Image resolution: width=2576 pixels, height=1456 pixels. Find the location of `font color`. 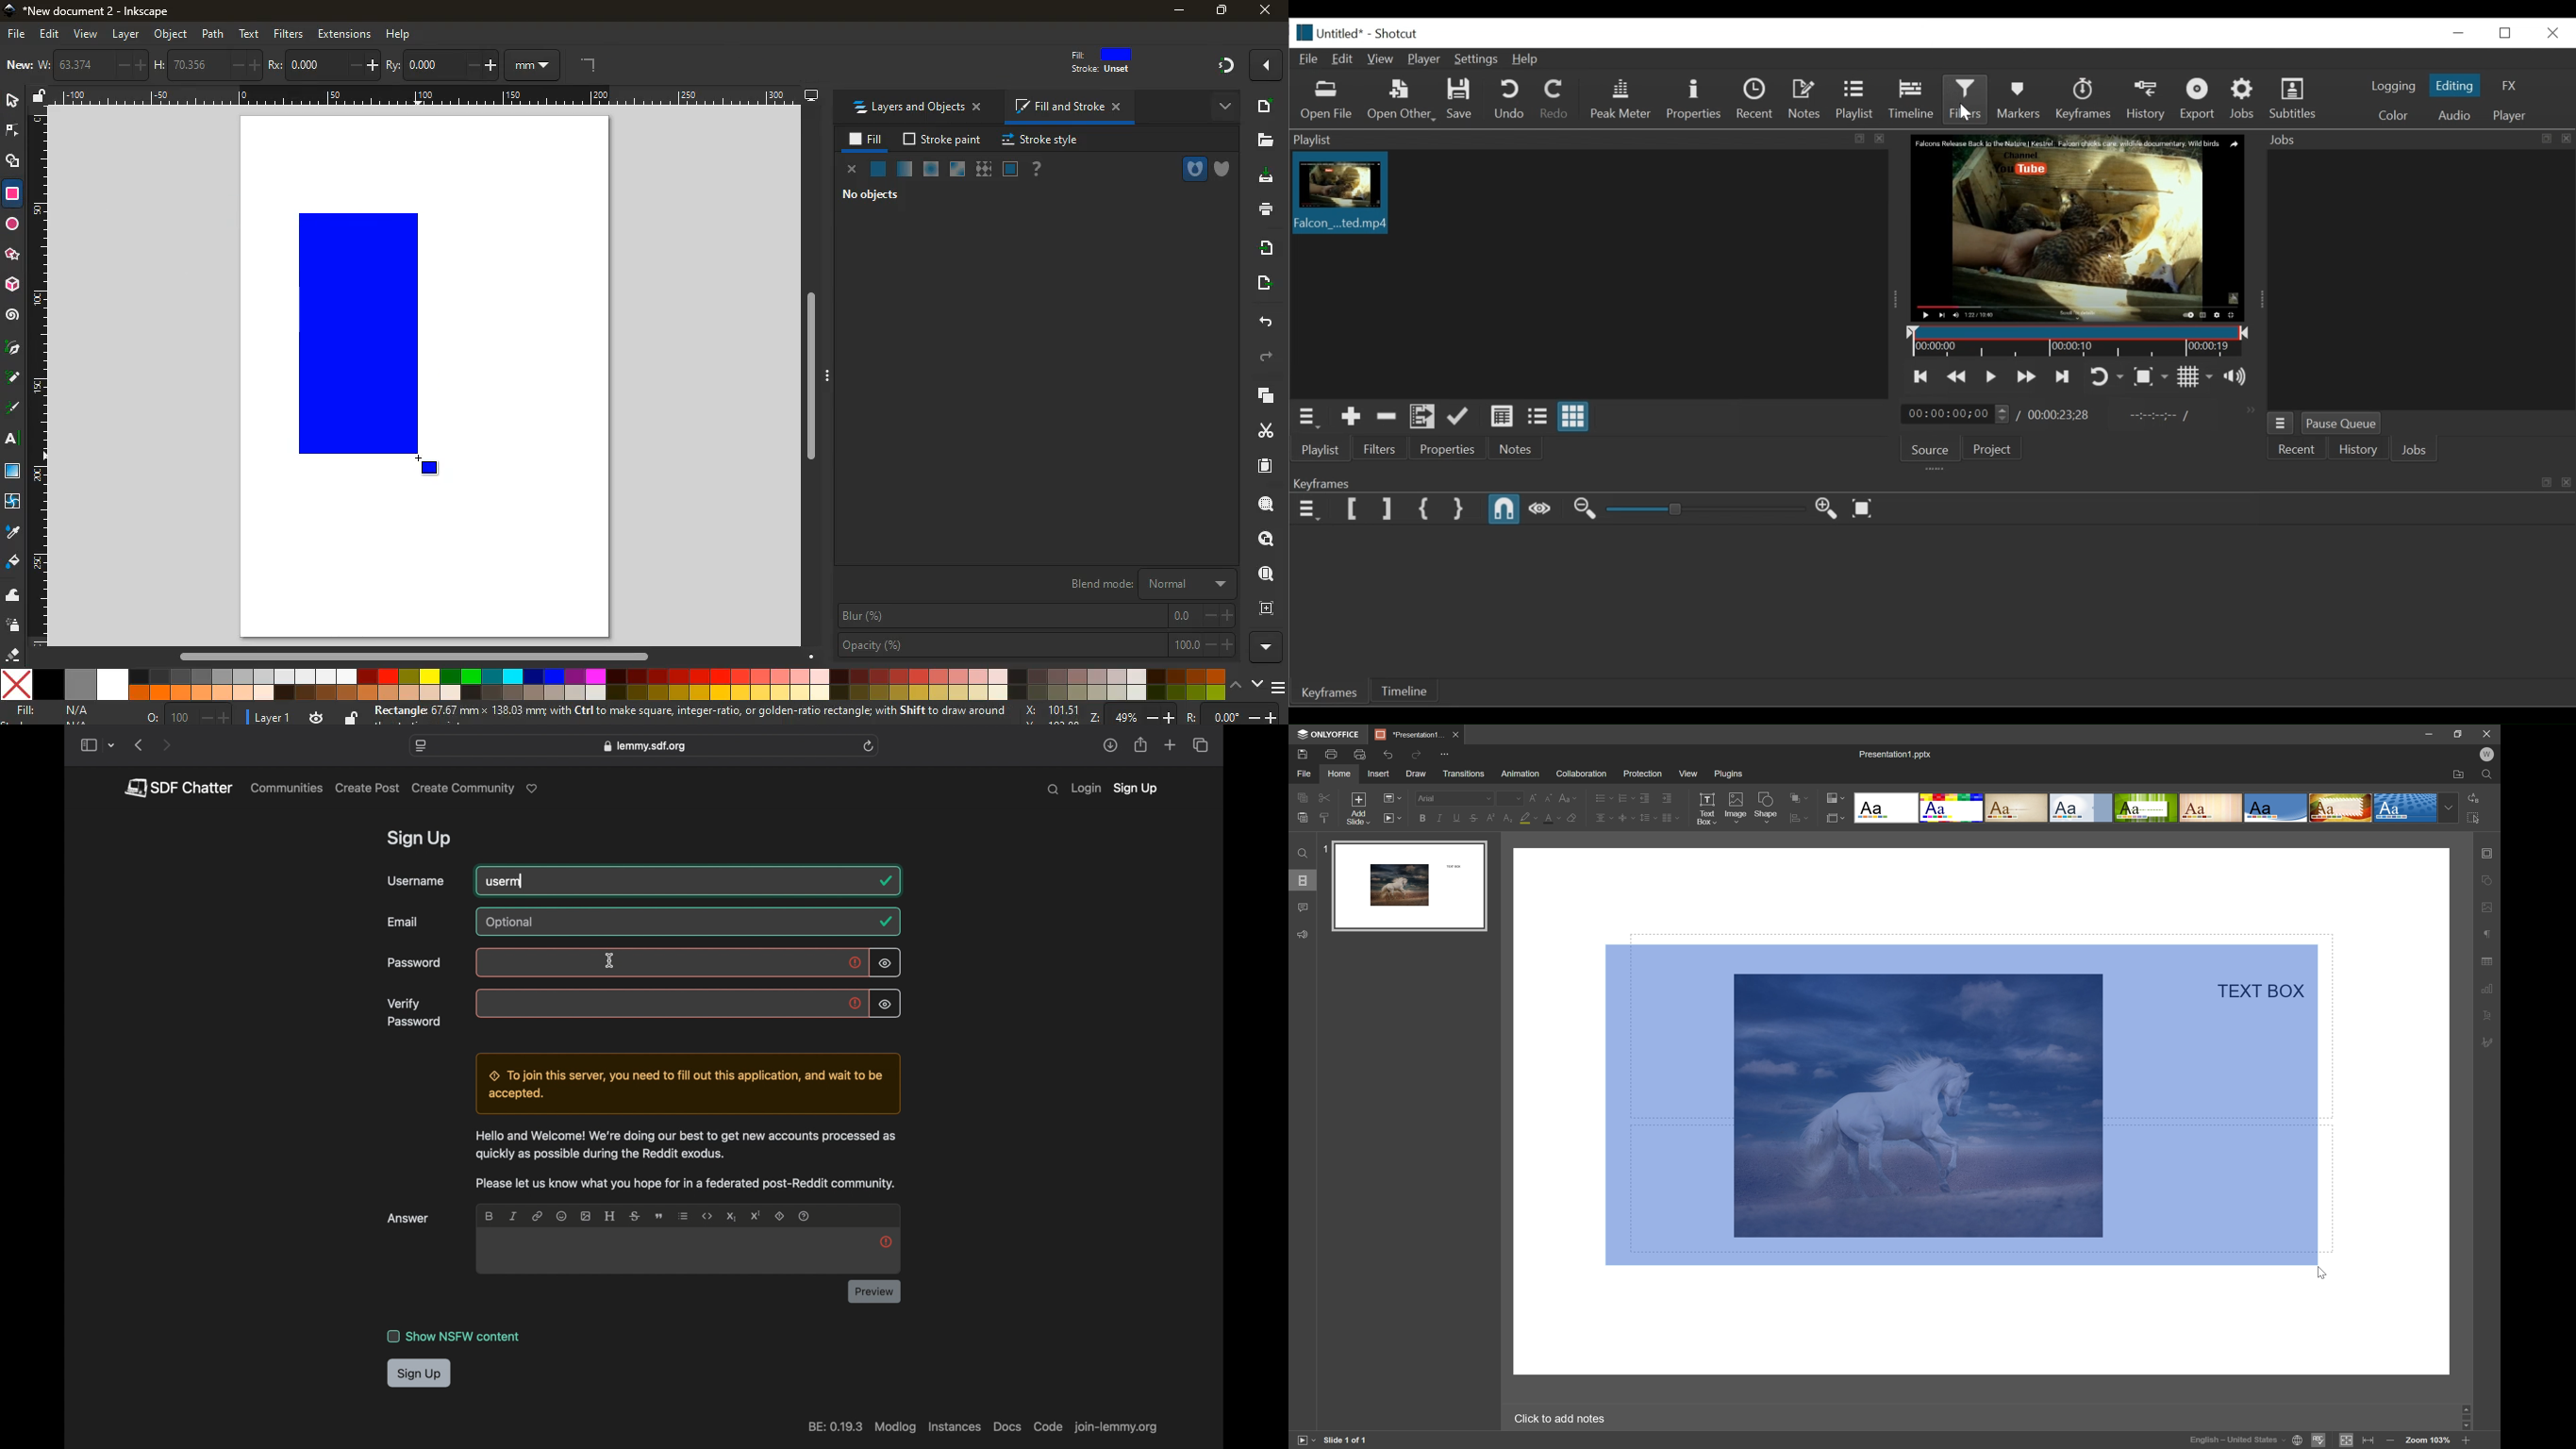

font color is located at coordinates (1554, 819).